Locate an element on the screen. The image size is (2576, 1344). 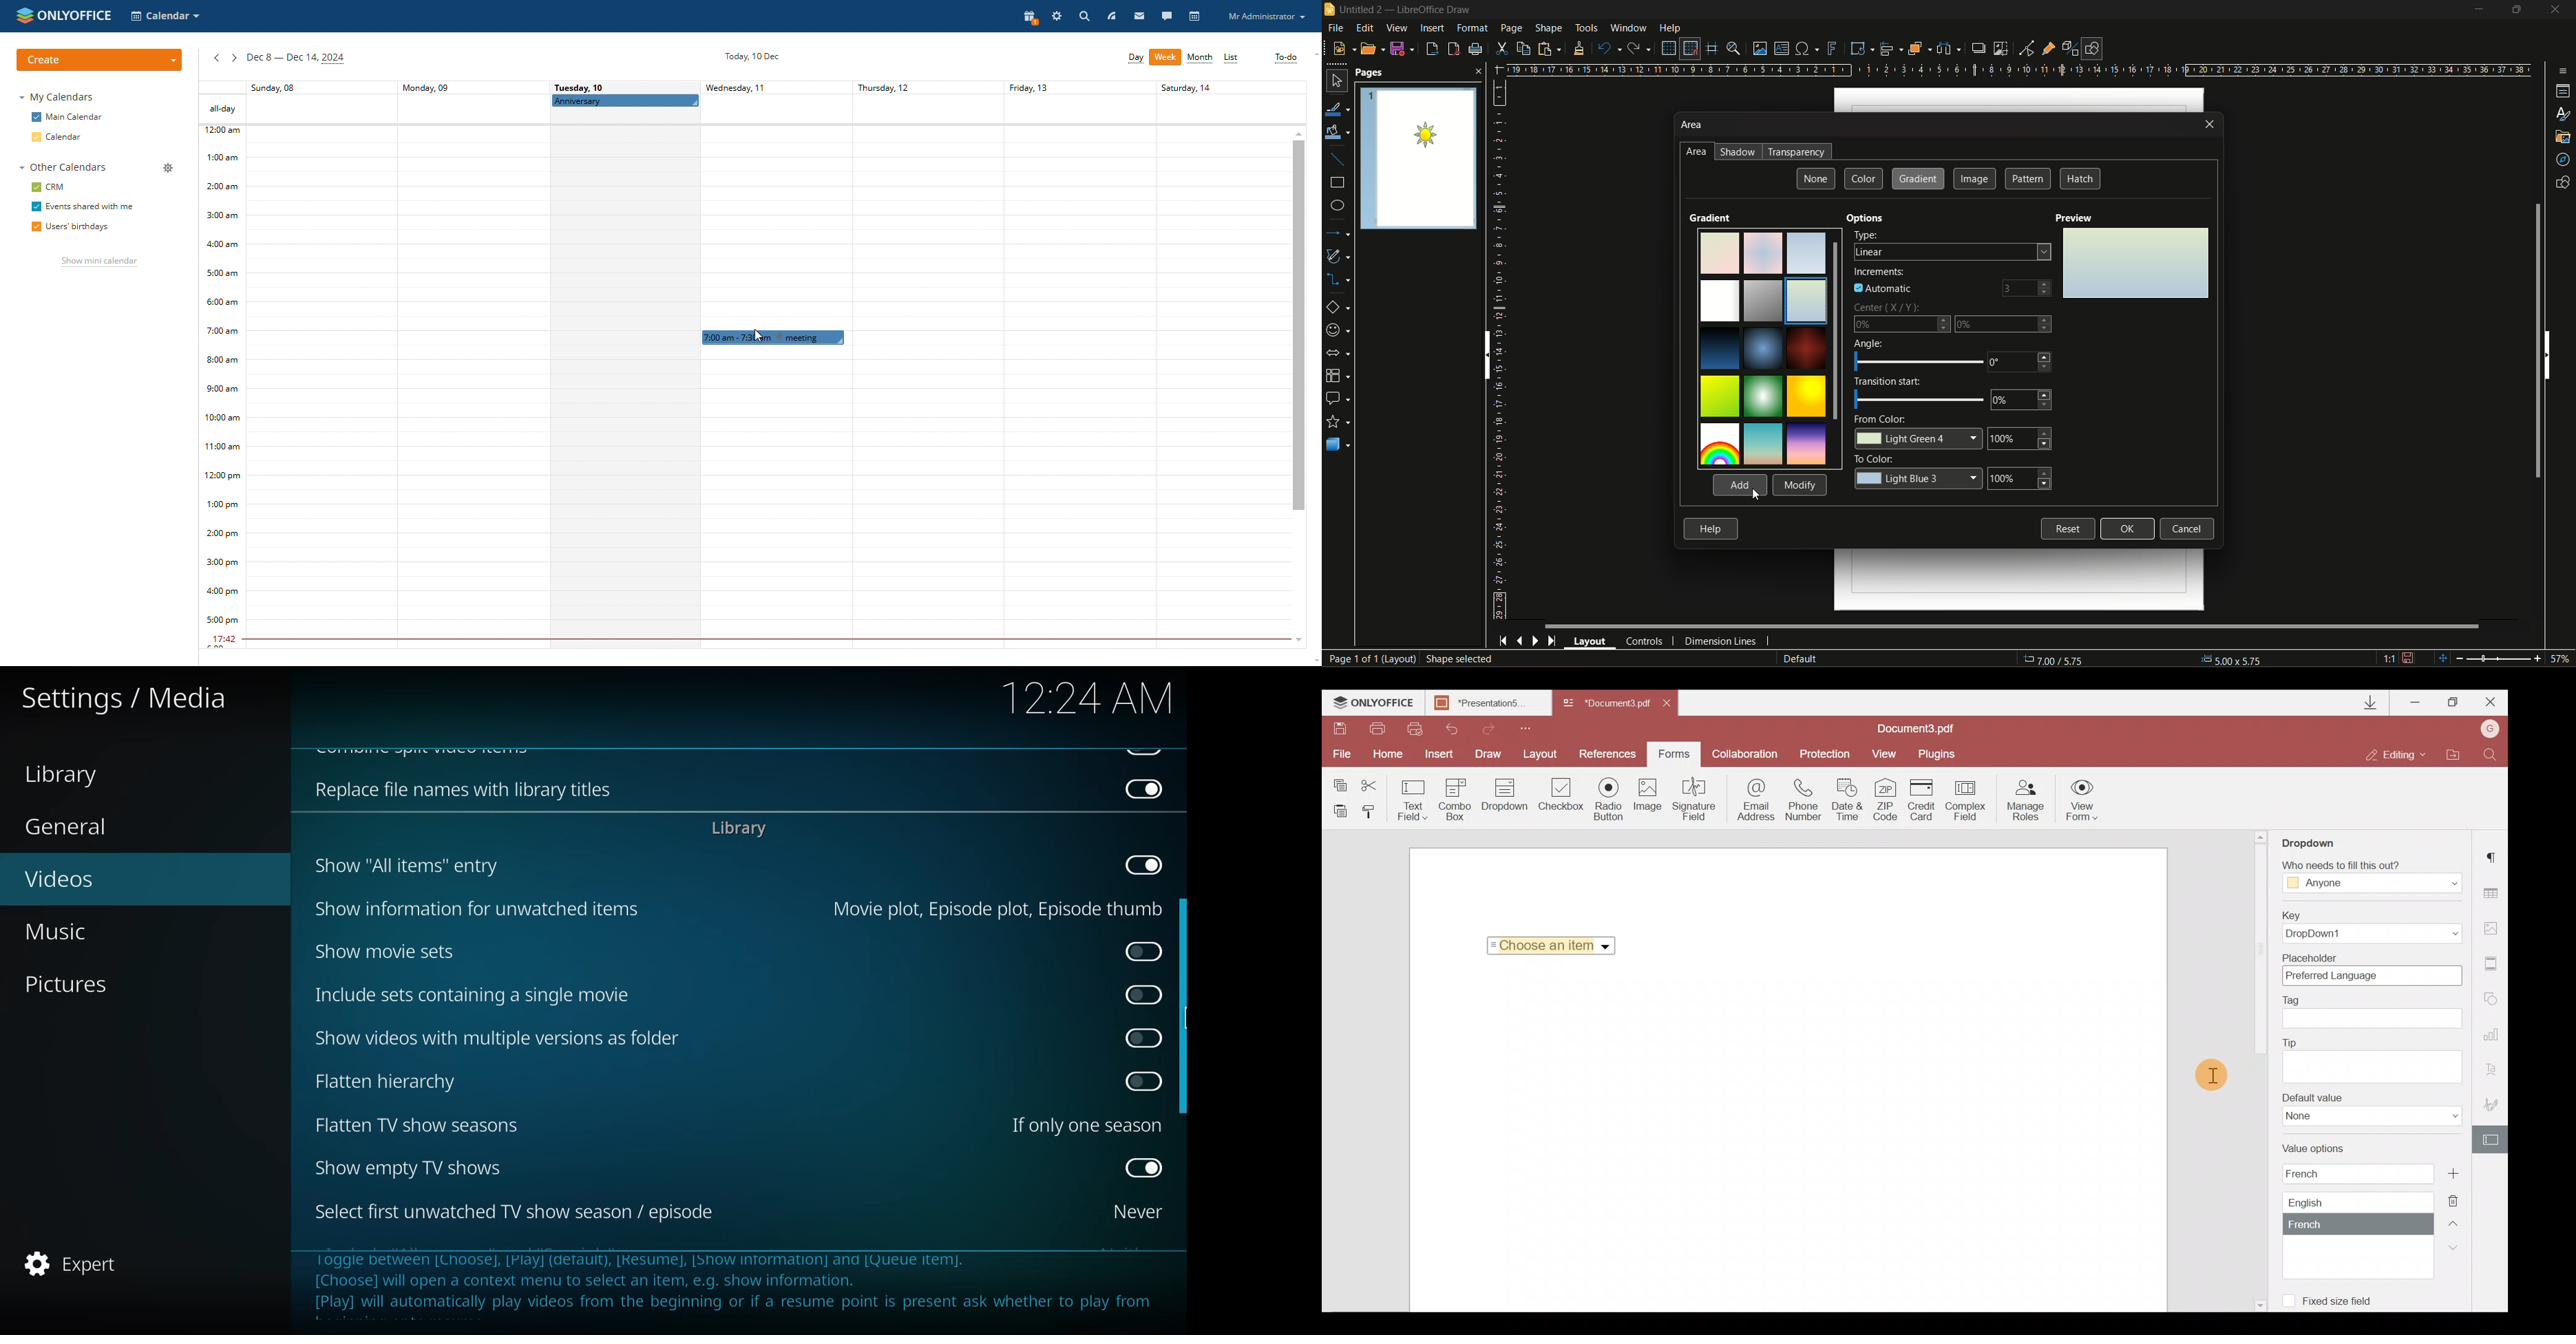
Tip is located at coordinates (2372, 1059).